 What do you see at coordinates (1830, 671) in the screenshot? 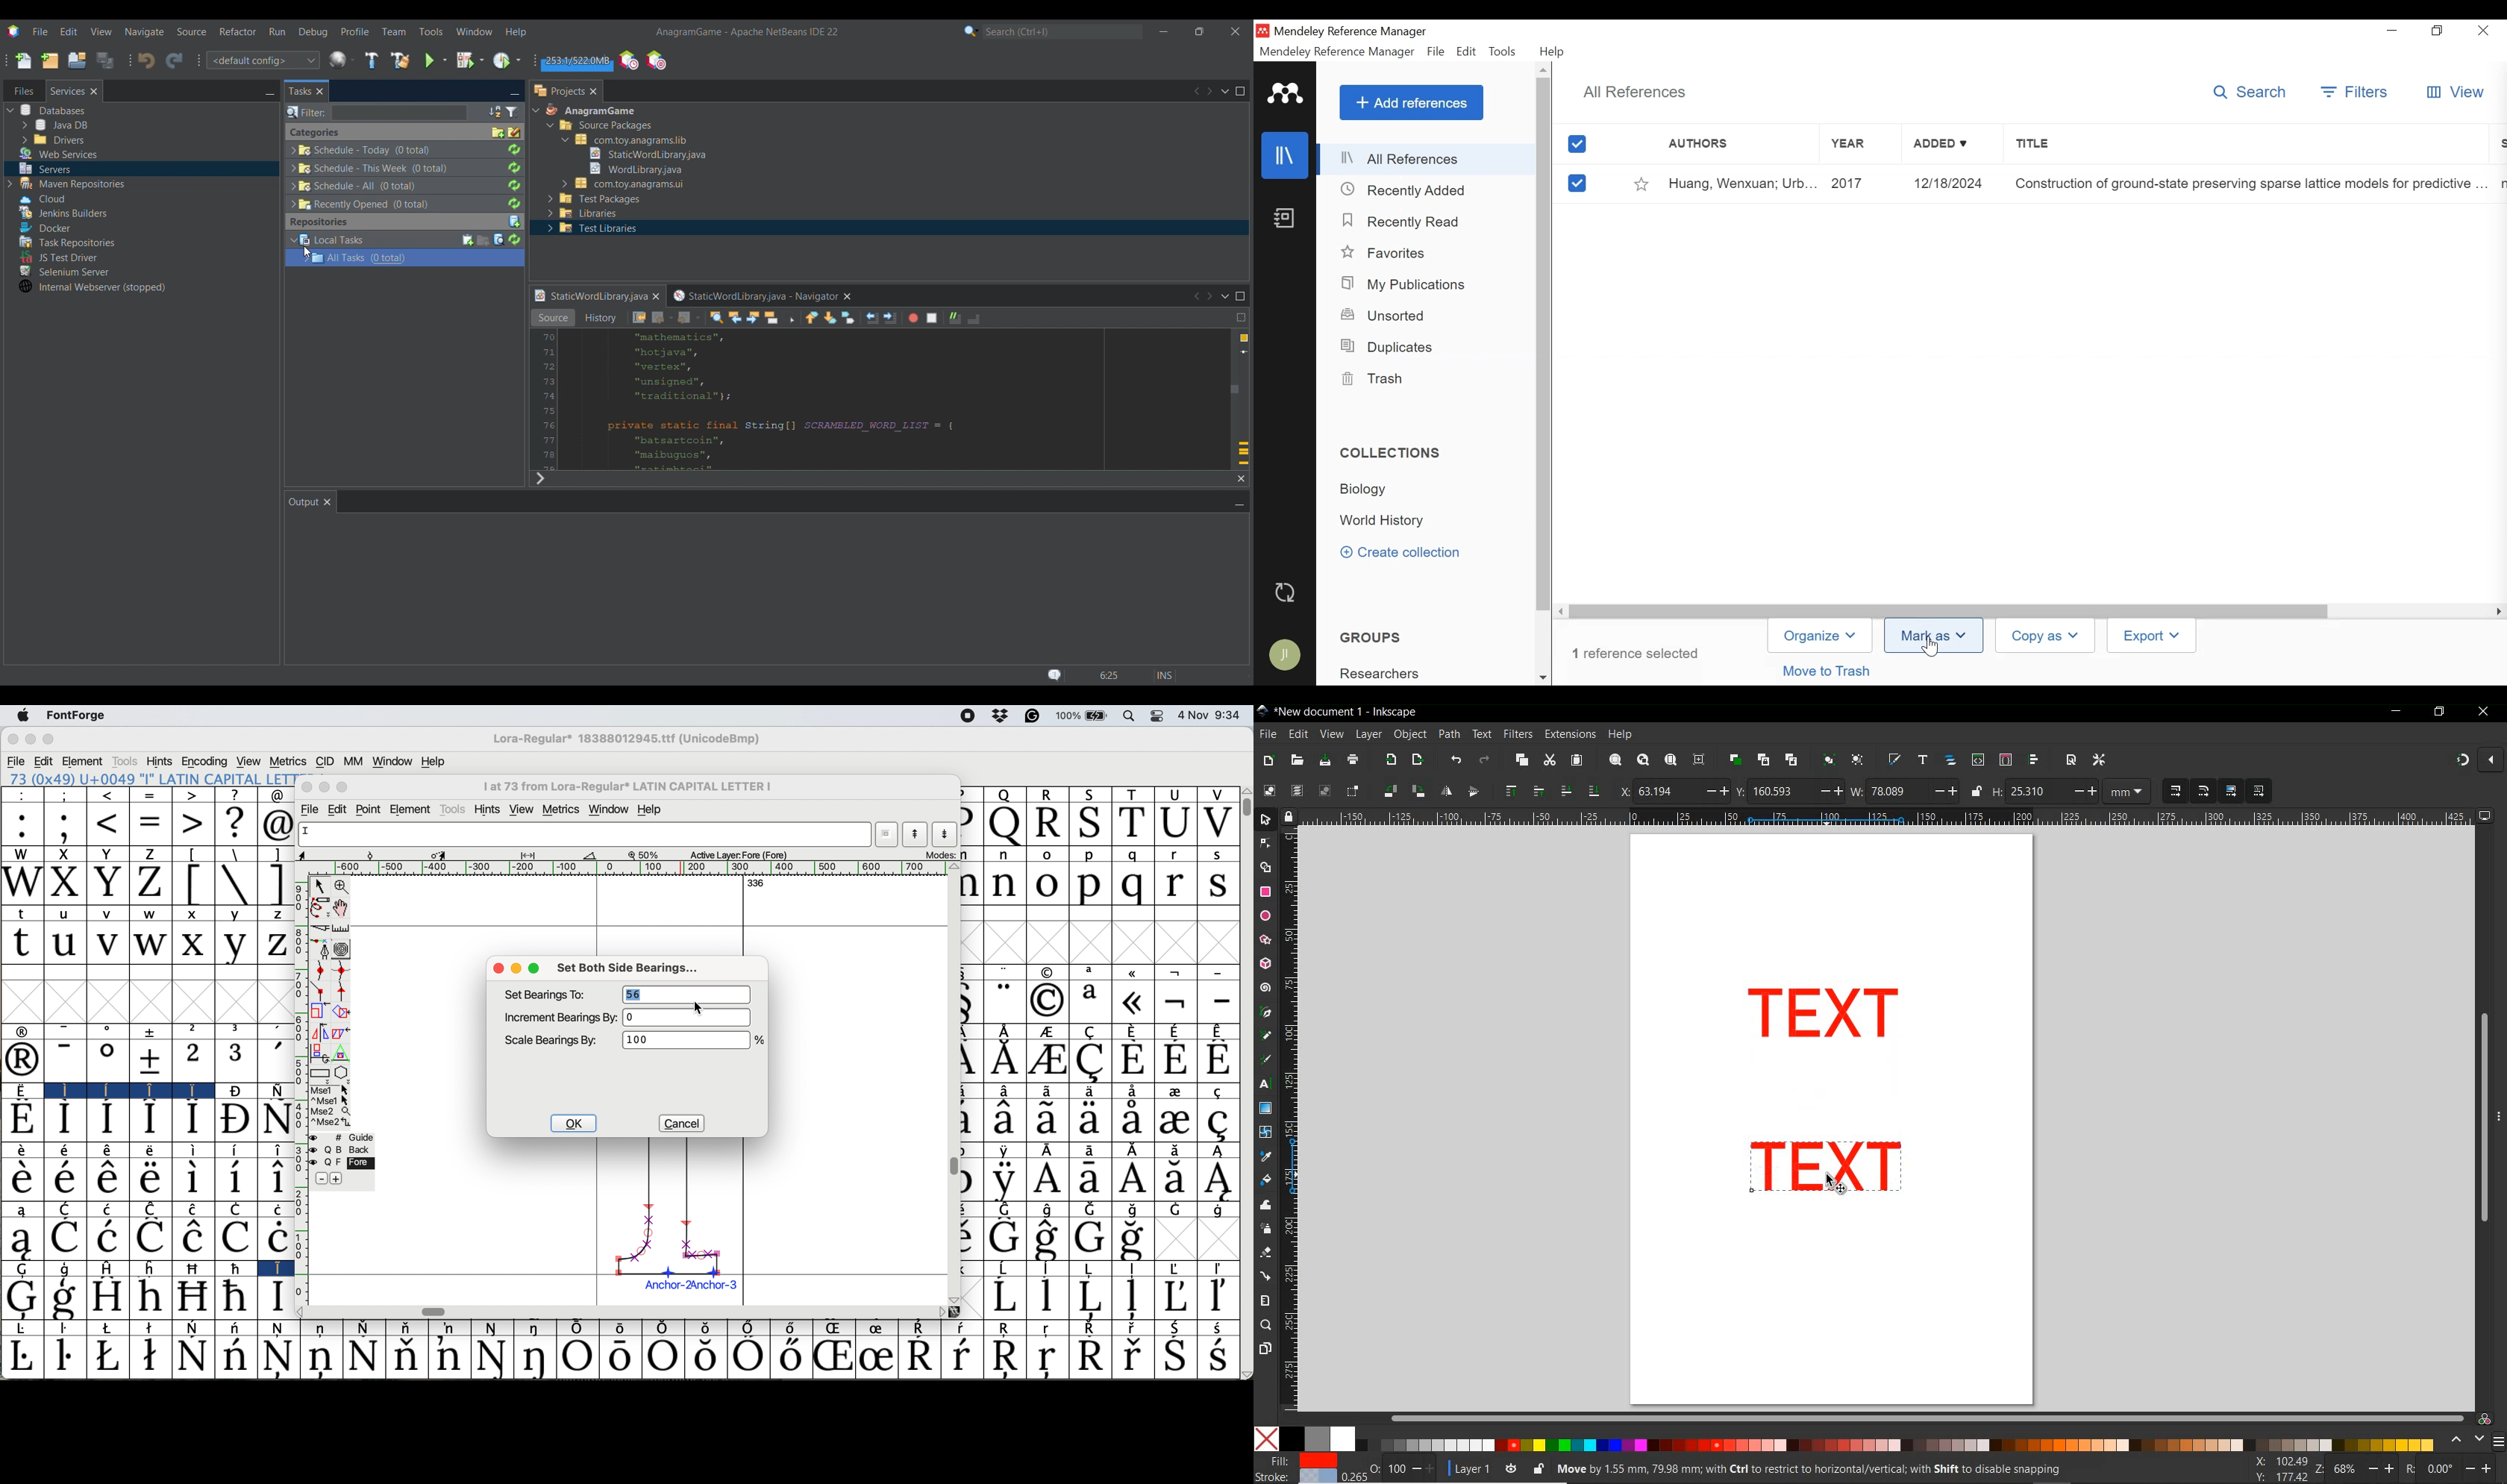
I see `Move to trash` at bounding box center [1830, 671].